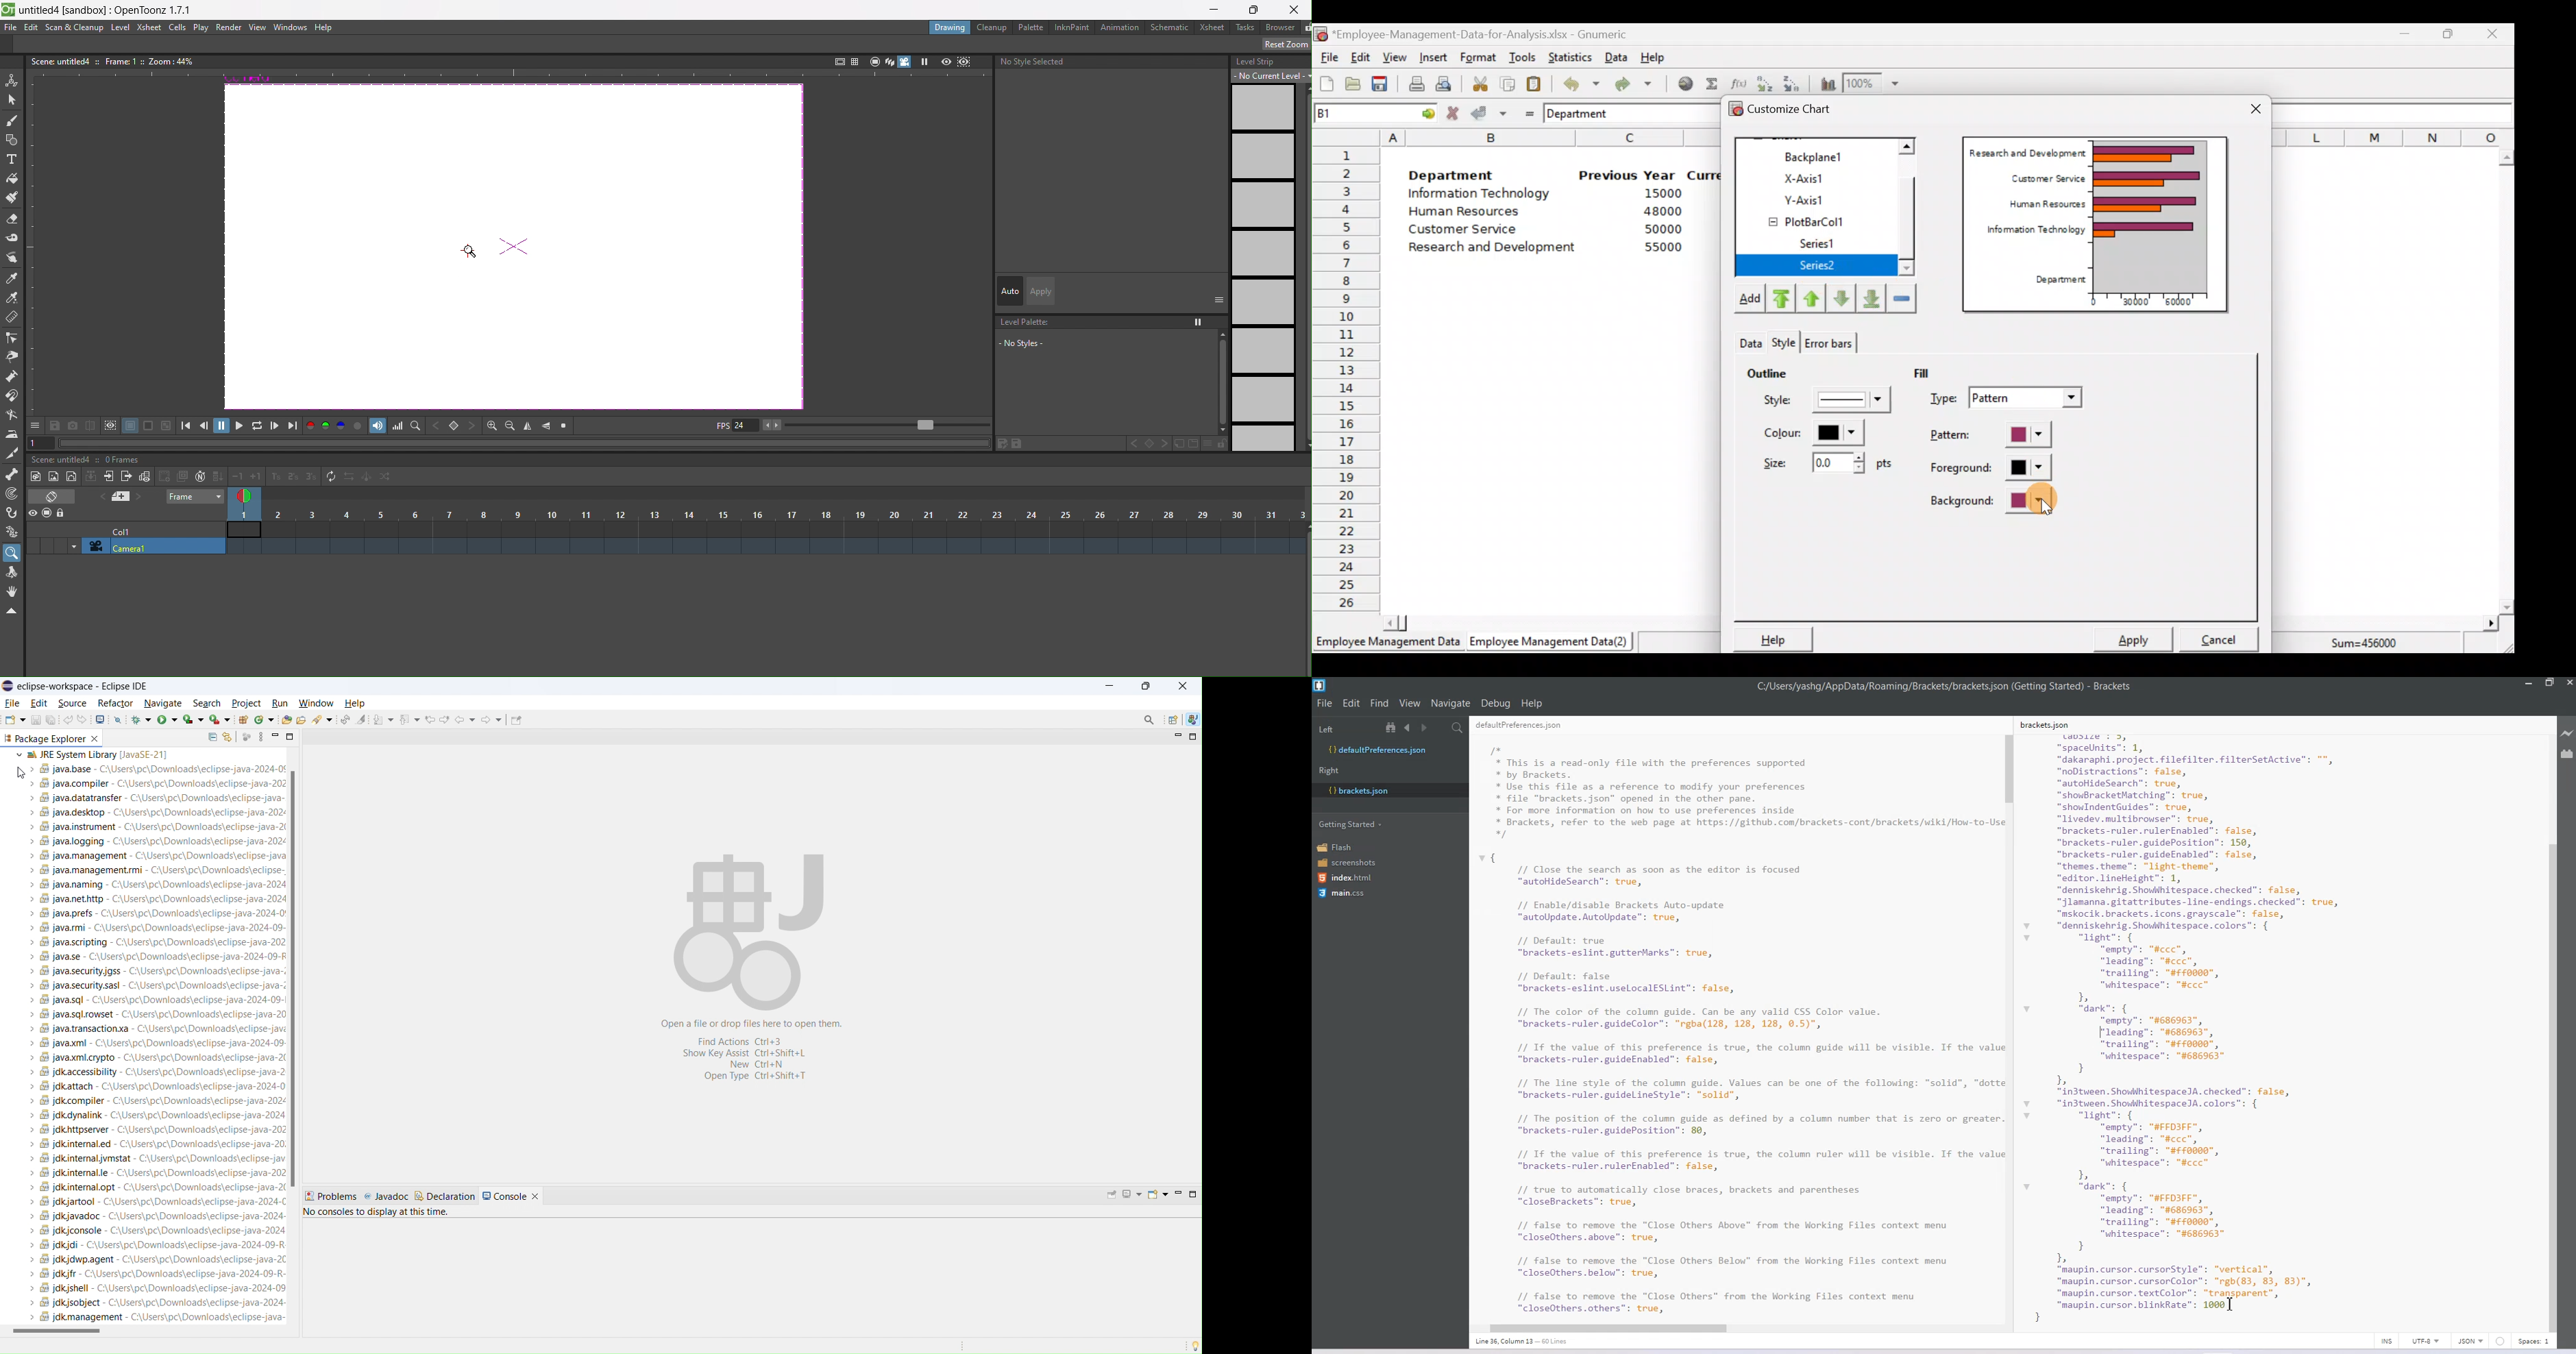  I want to click on run, so click(167, 720).